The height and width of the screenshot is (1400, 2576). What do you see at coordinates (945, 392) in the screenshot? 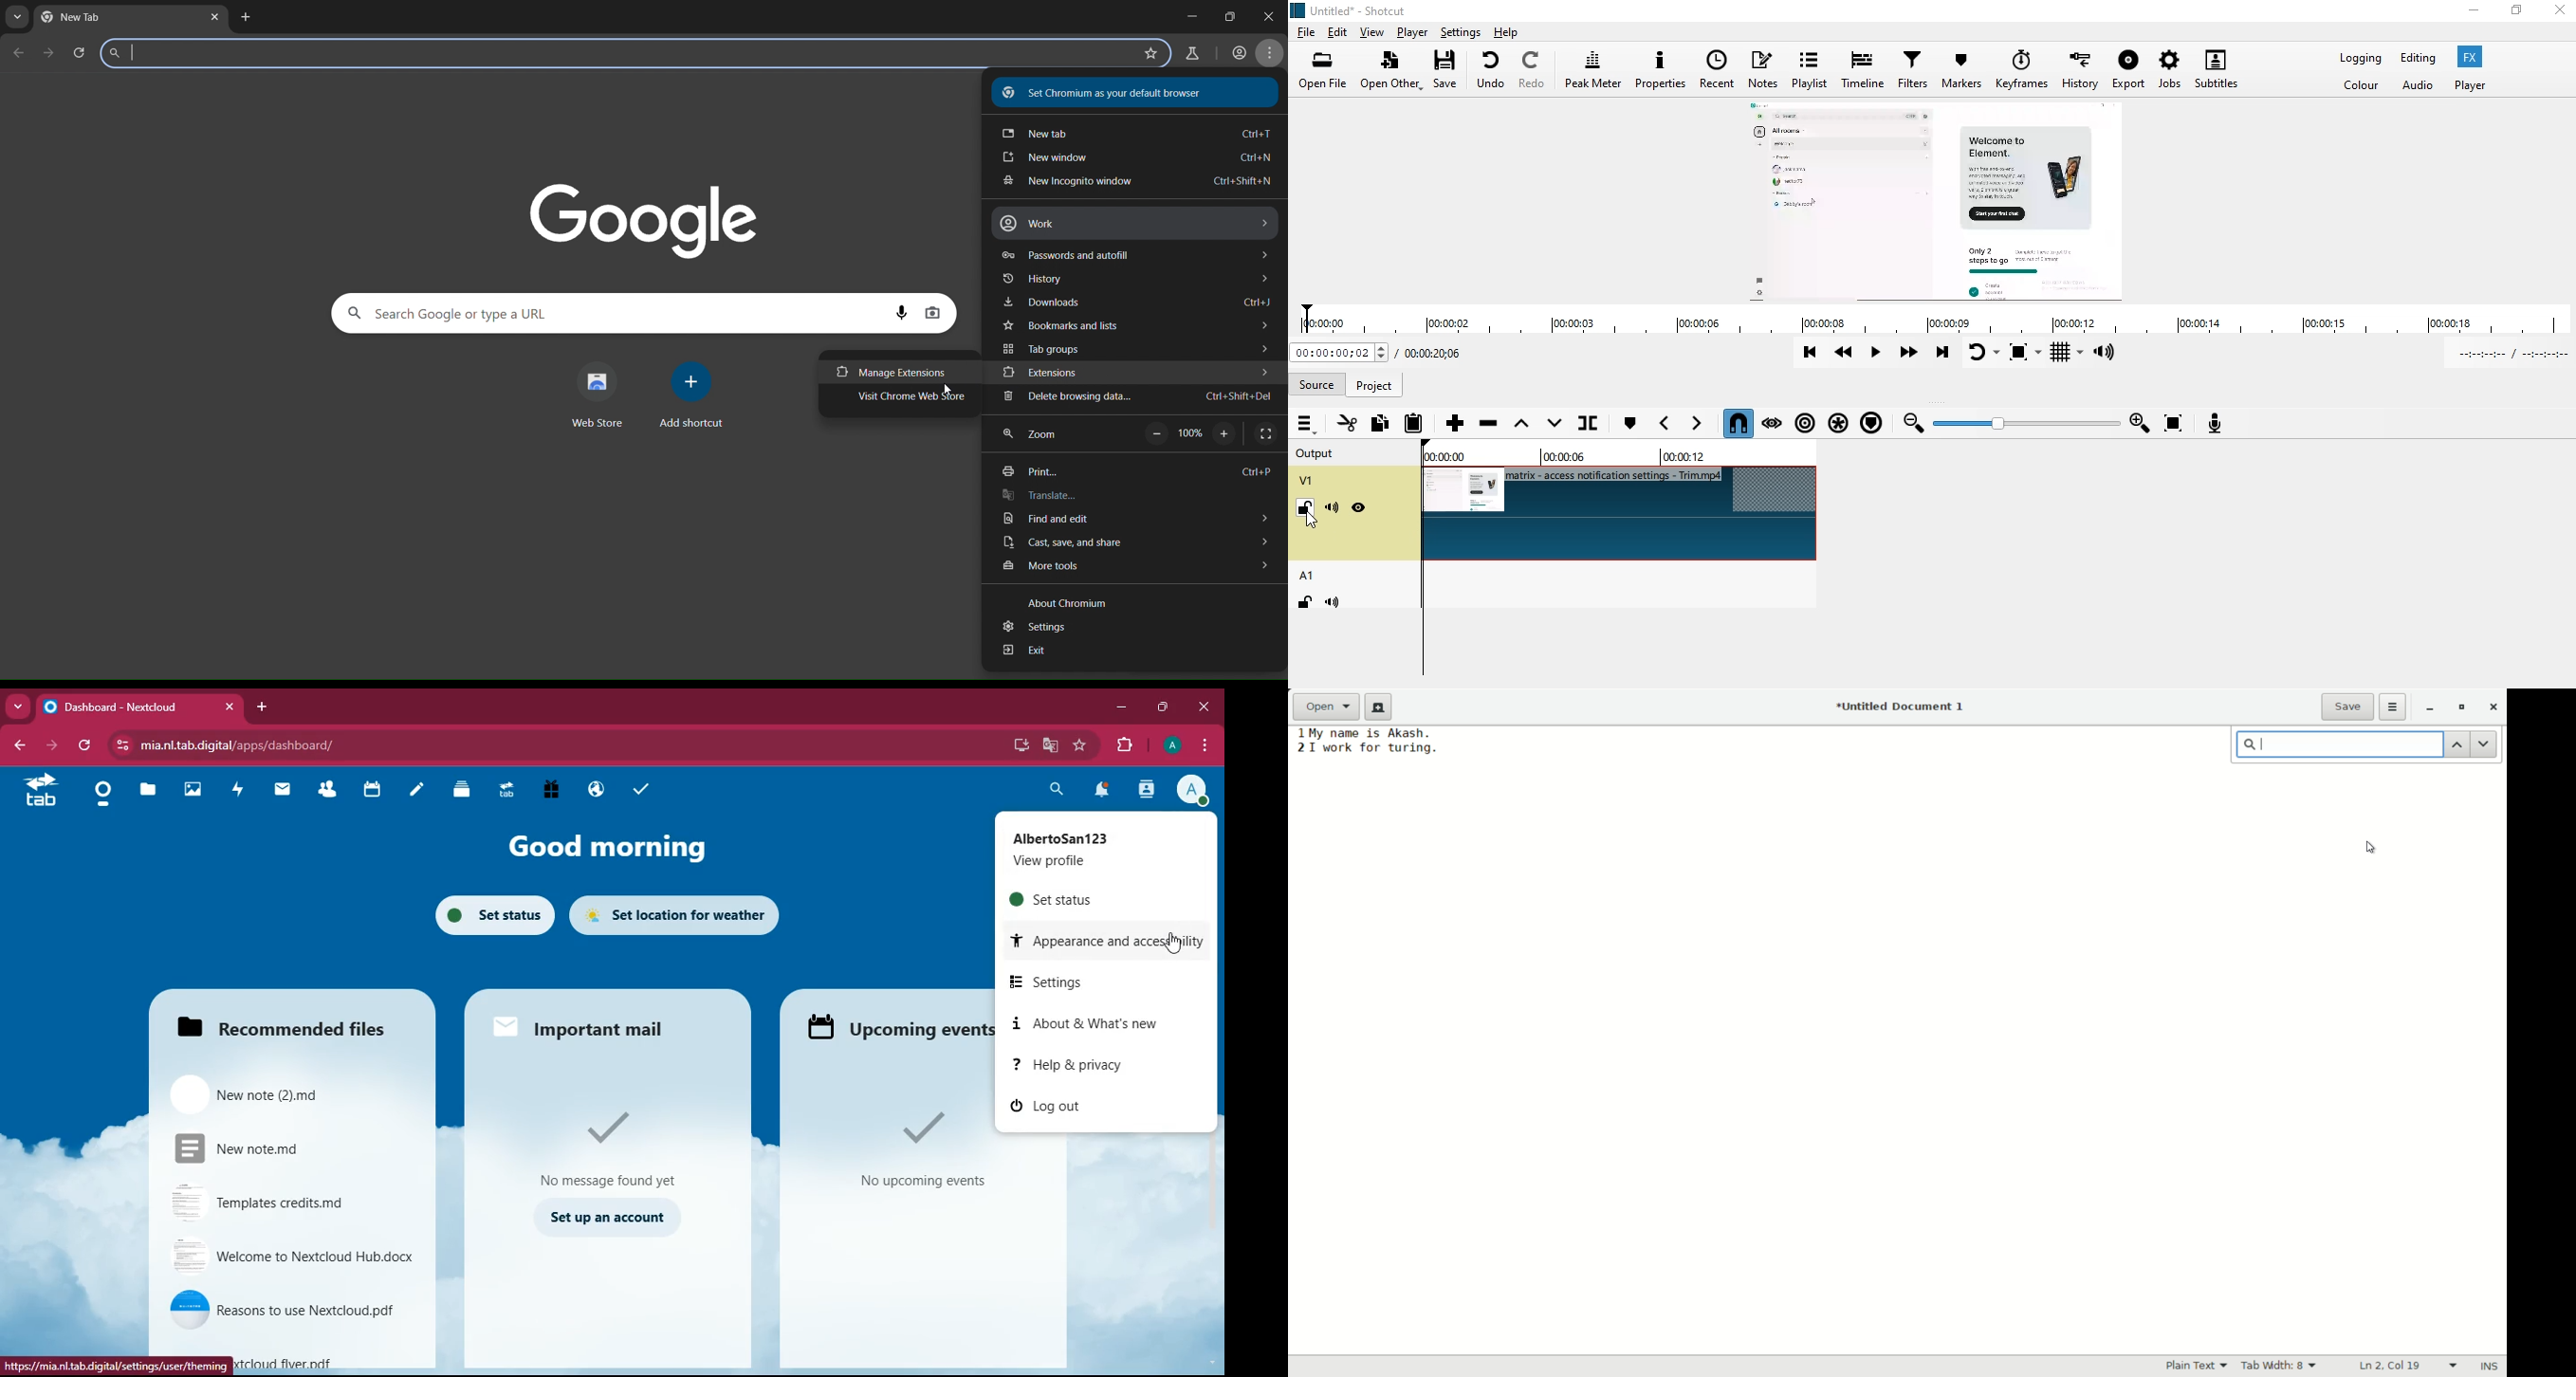
I see `cursor` at bounding box center [945, 392].